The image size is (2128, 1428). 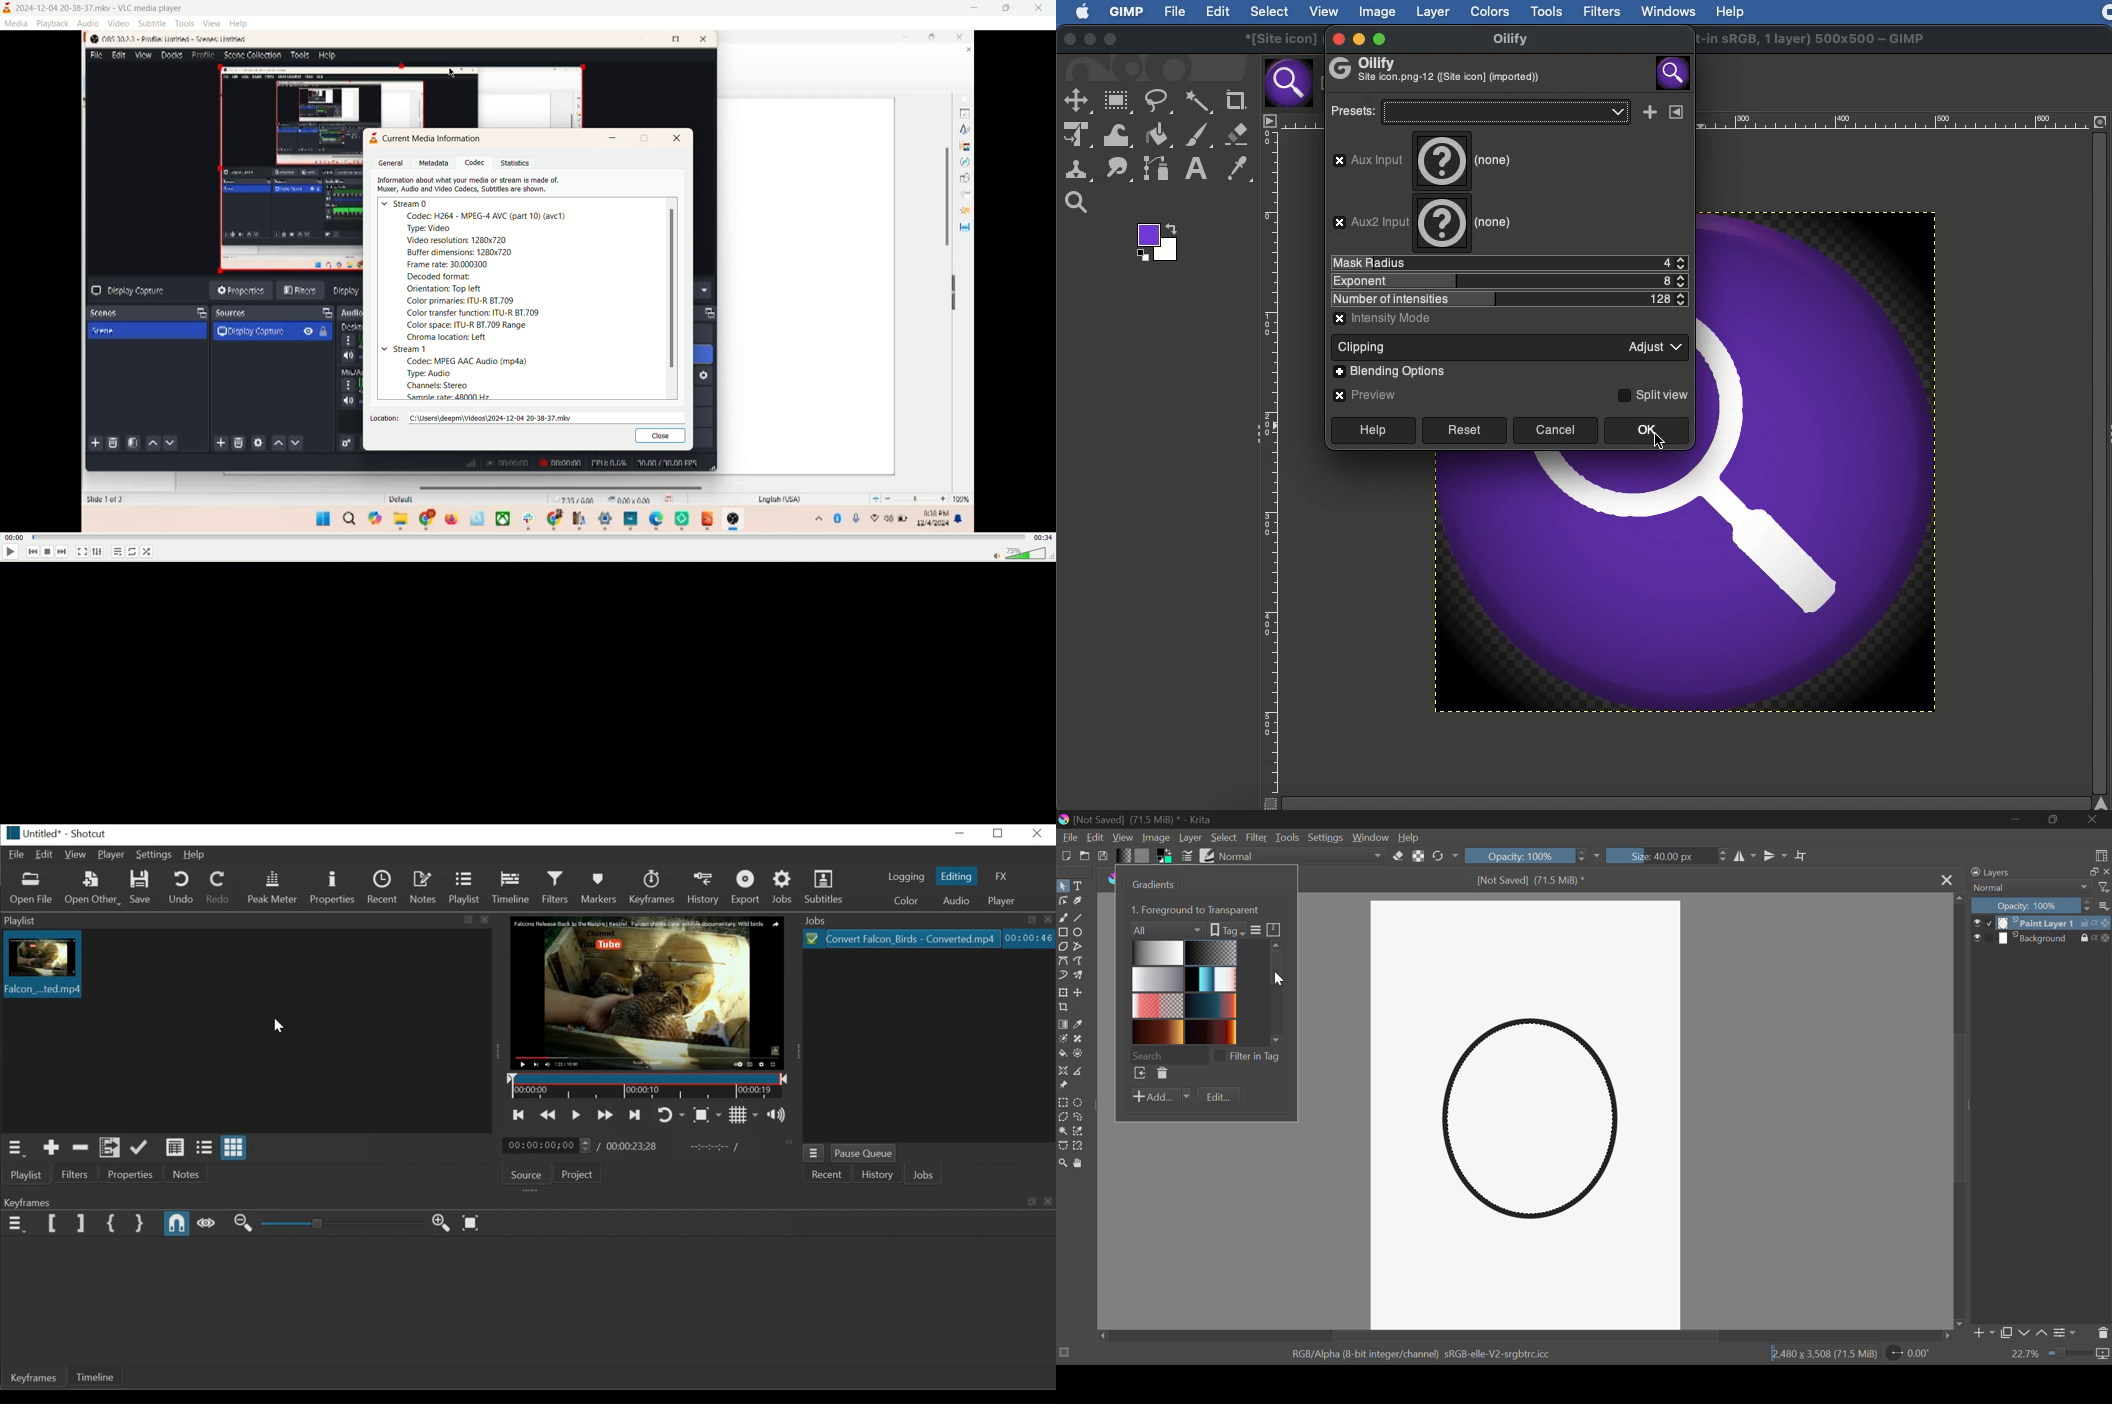 I want to click on Settings, so click(x=154, y=854).